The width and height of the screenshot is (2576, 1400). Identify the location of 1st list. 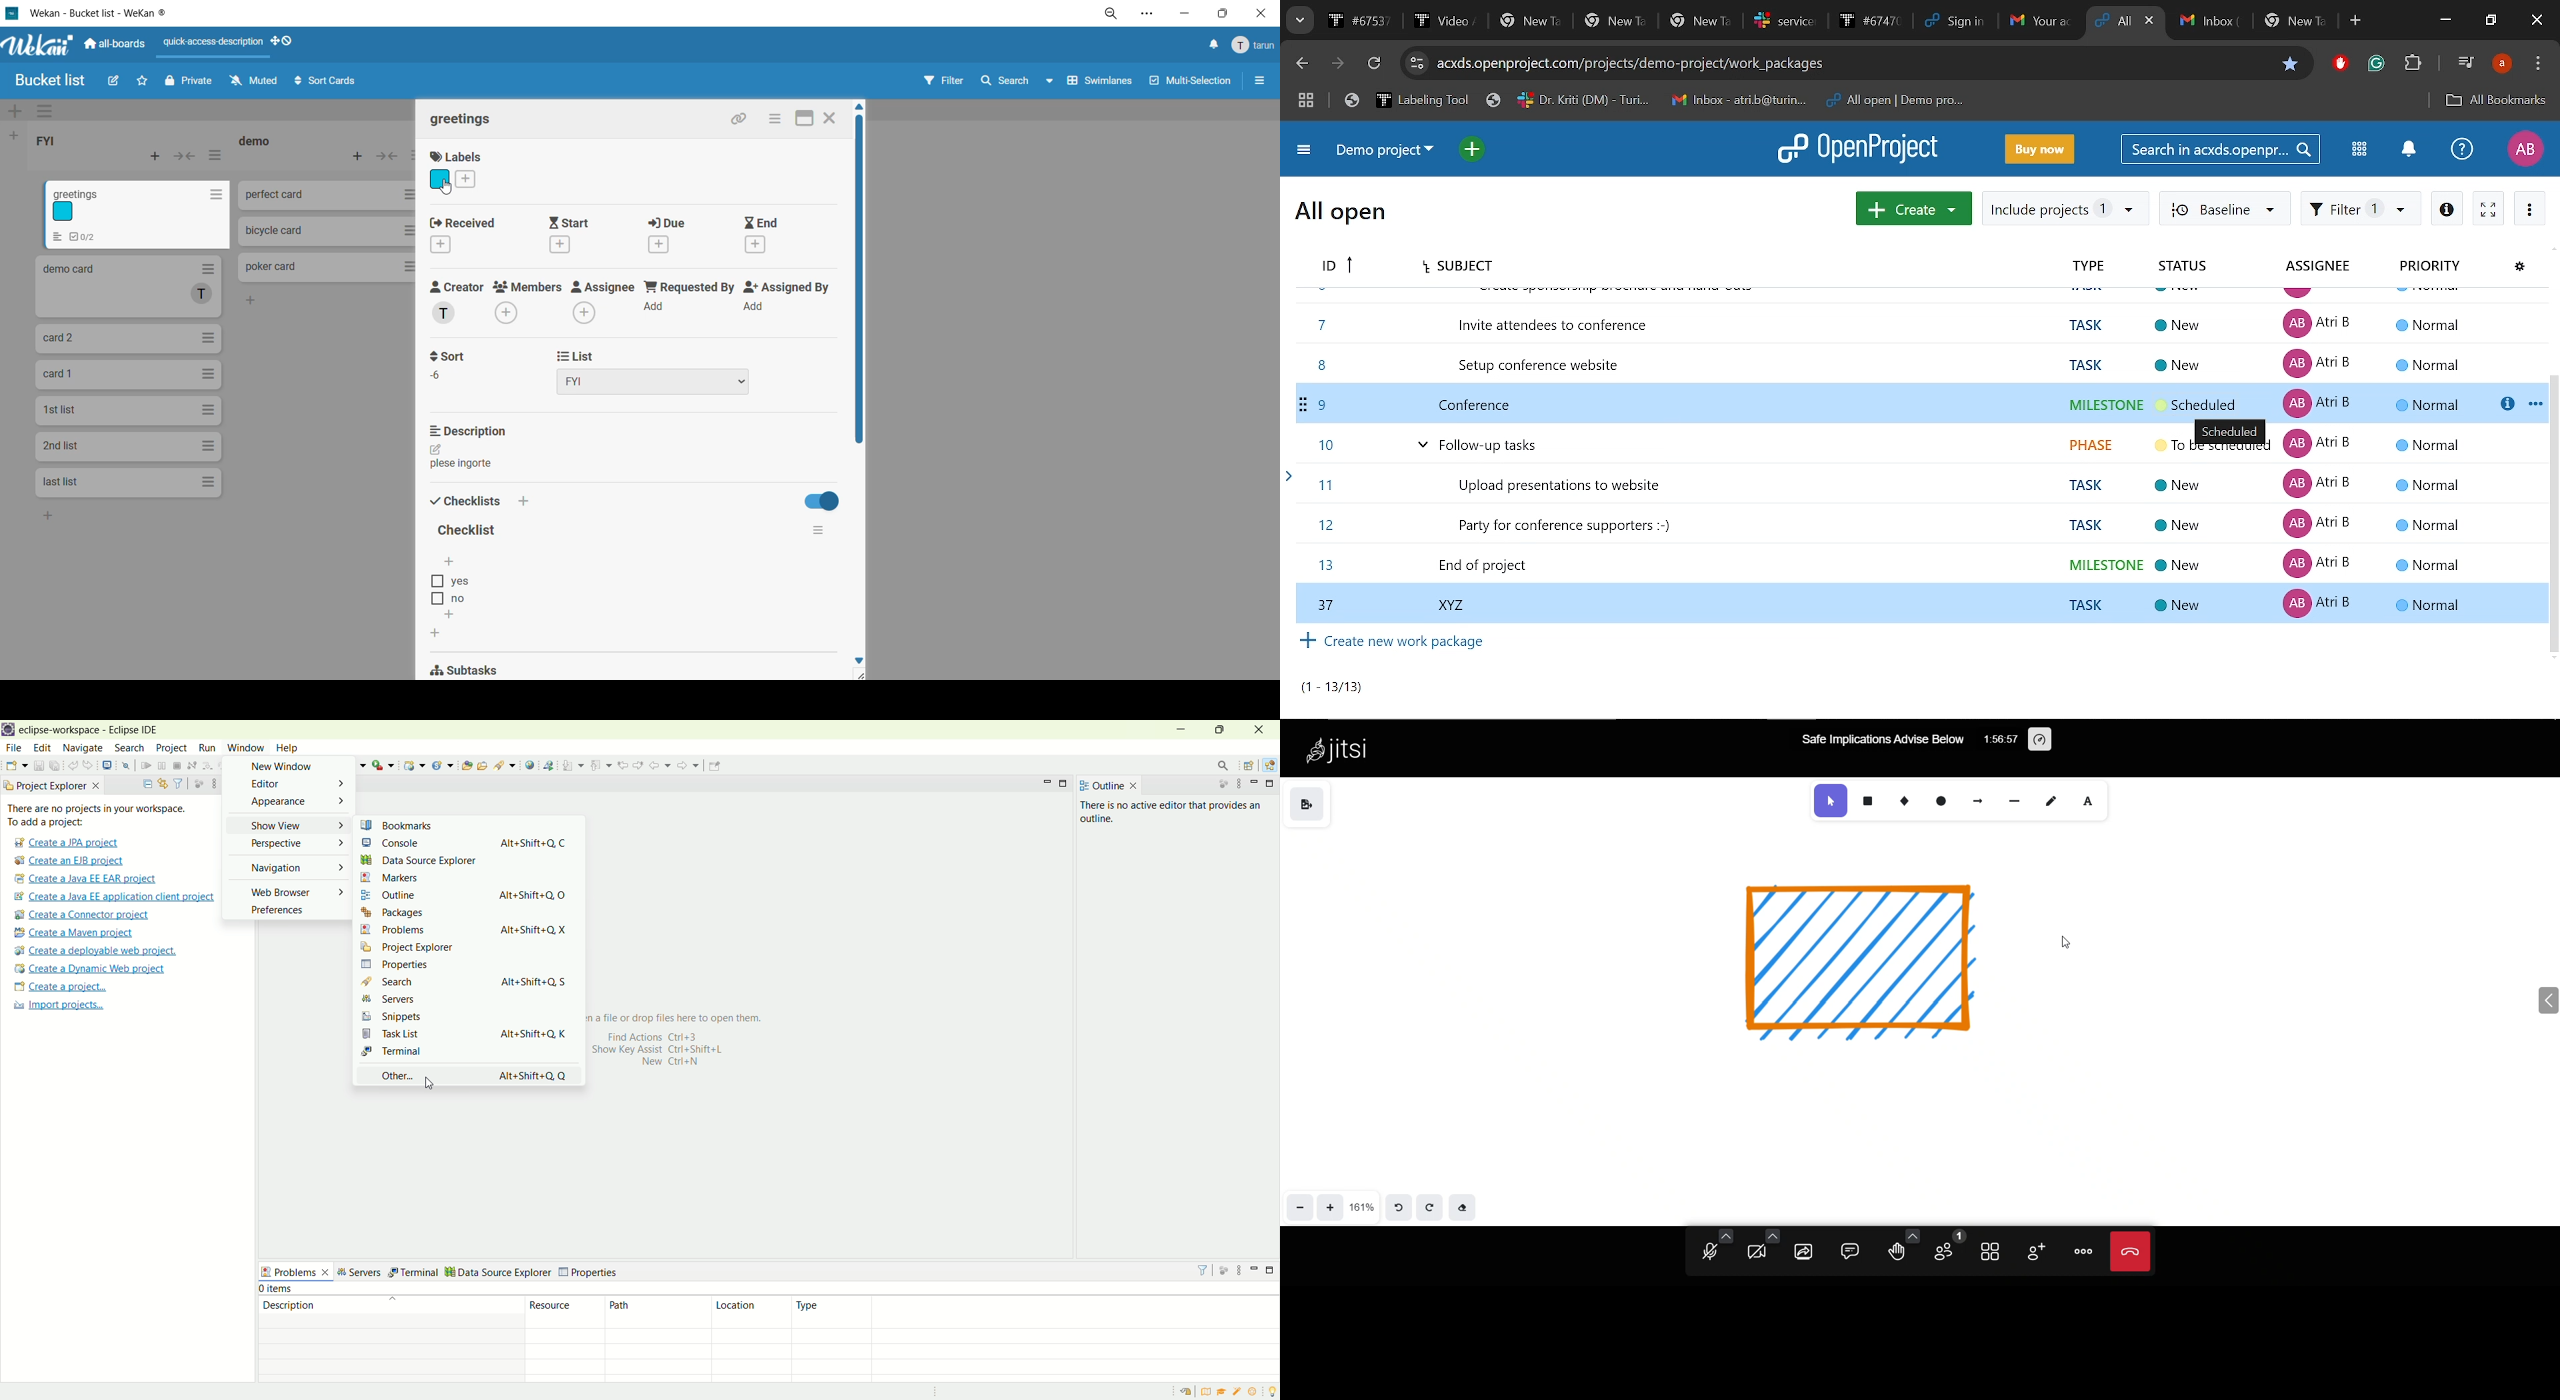
(127, 410).